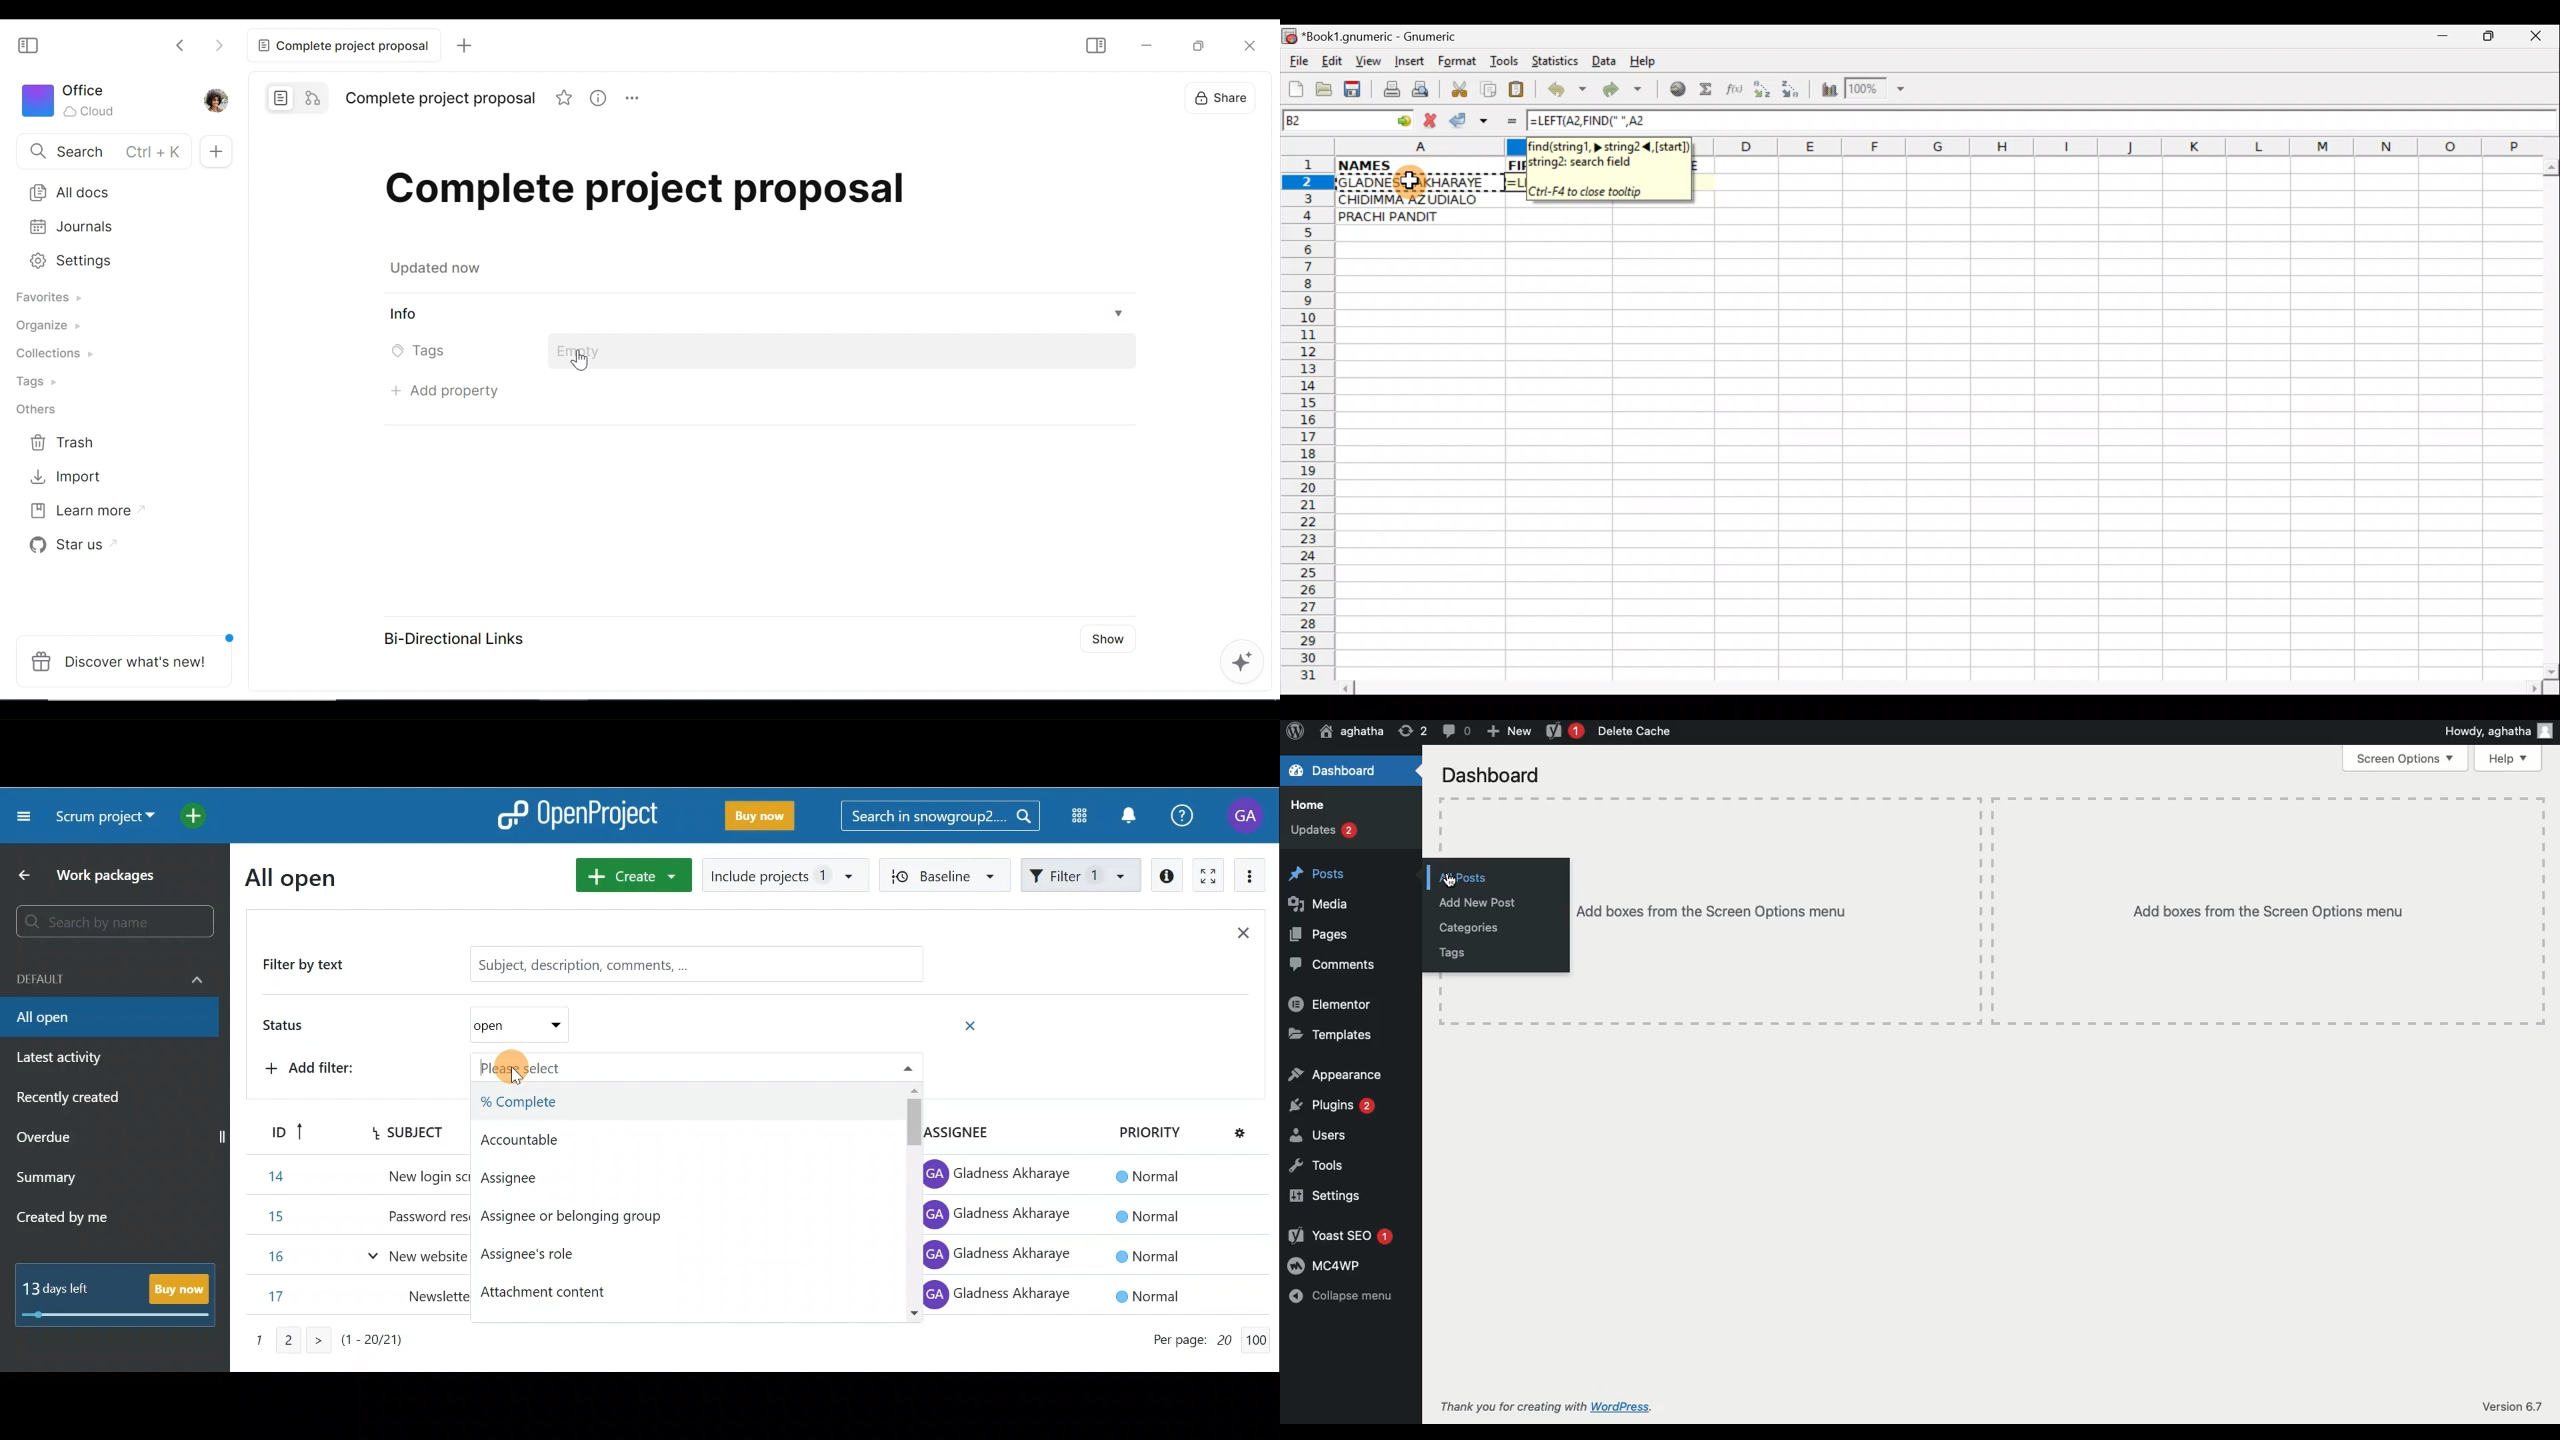 Image resolution: width=2576 pixels, height=1456 pixels. I want to click on More actions, so click(1250, 879).